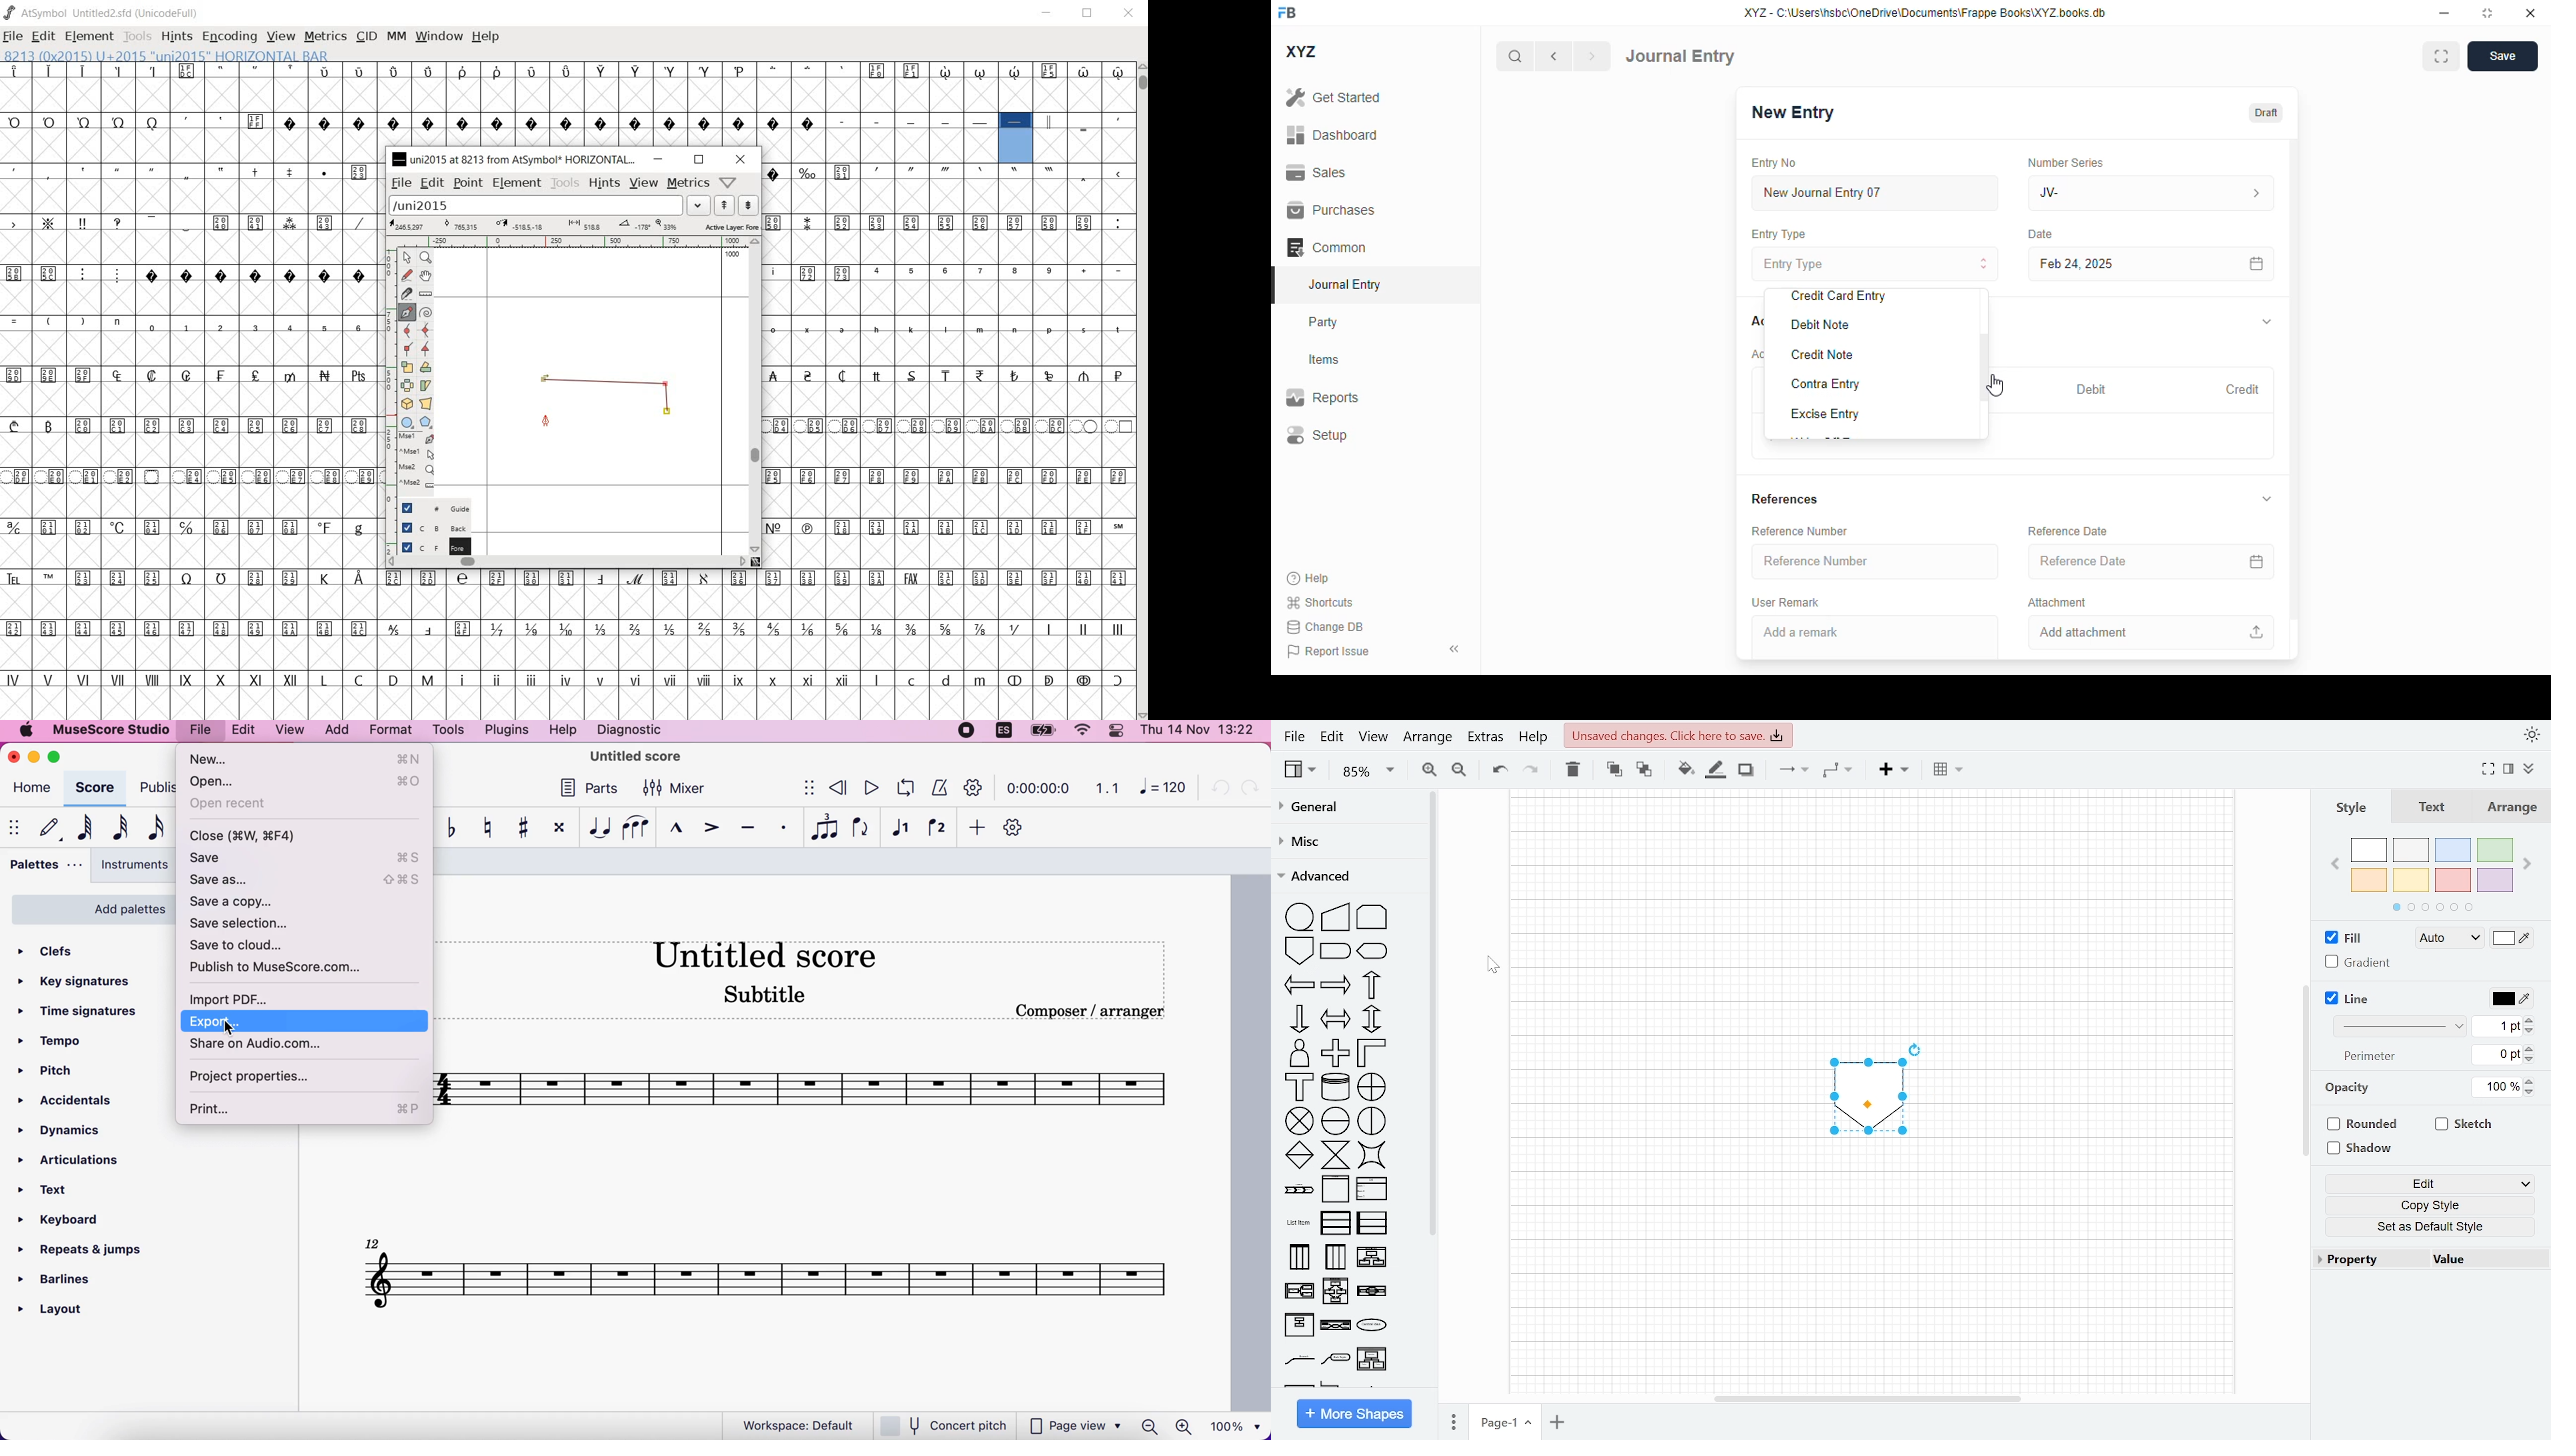 The width and height of the screenshot is (2576, 1456). I want to click on arrow up, so click(1369, 985).